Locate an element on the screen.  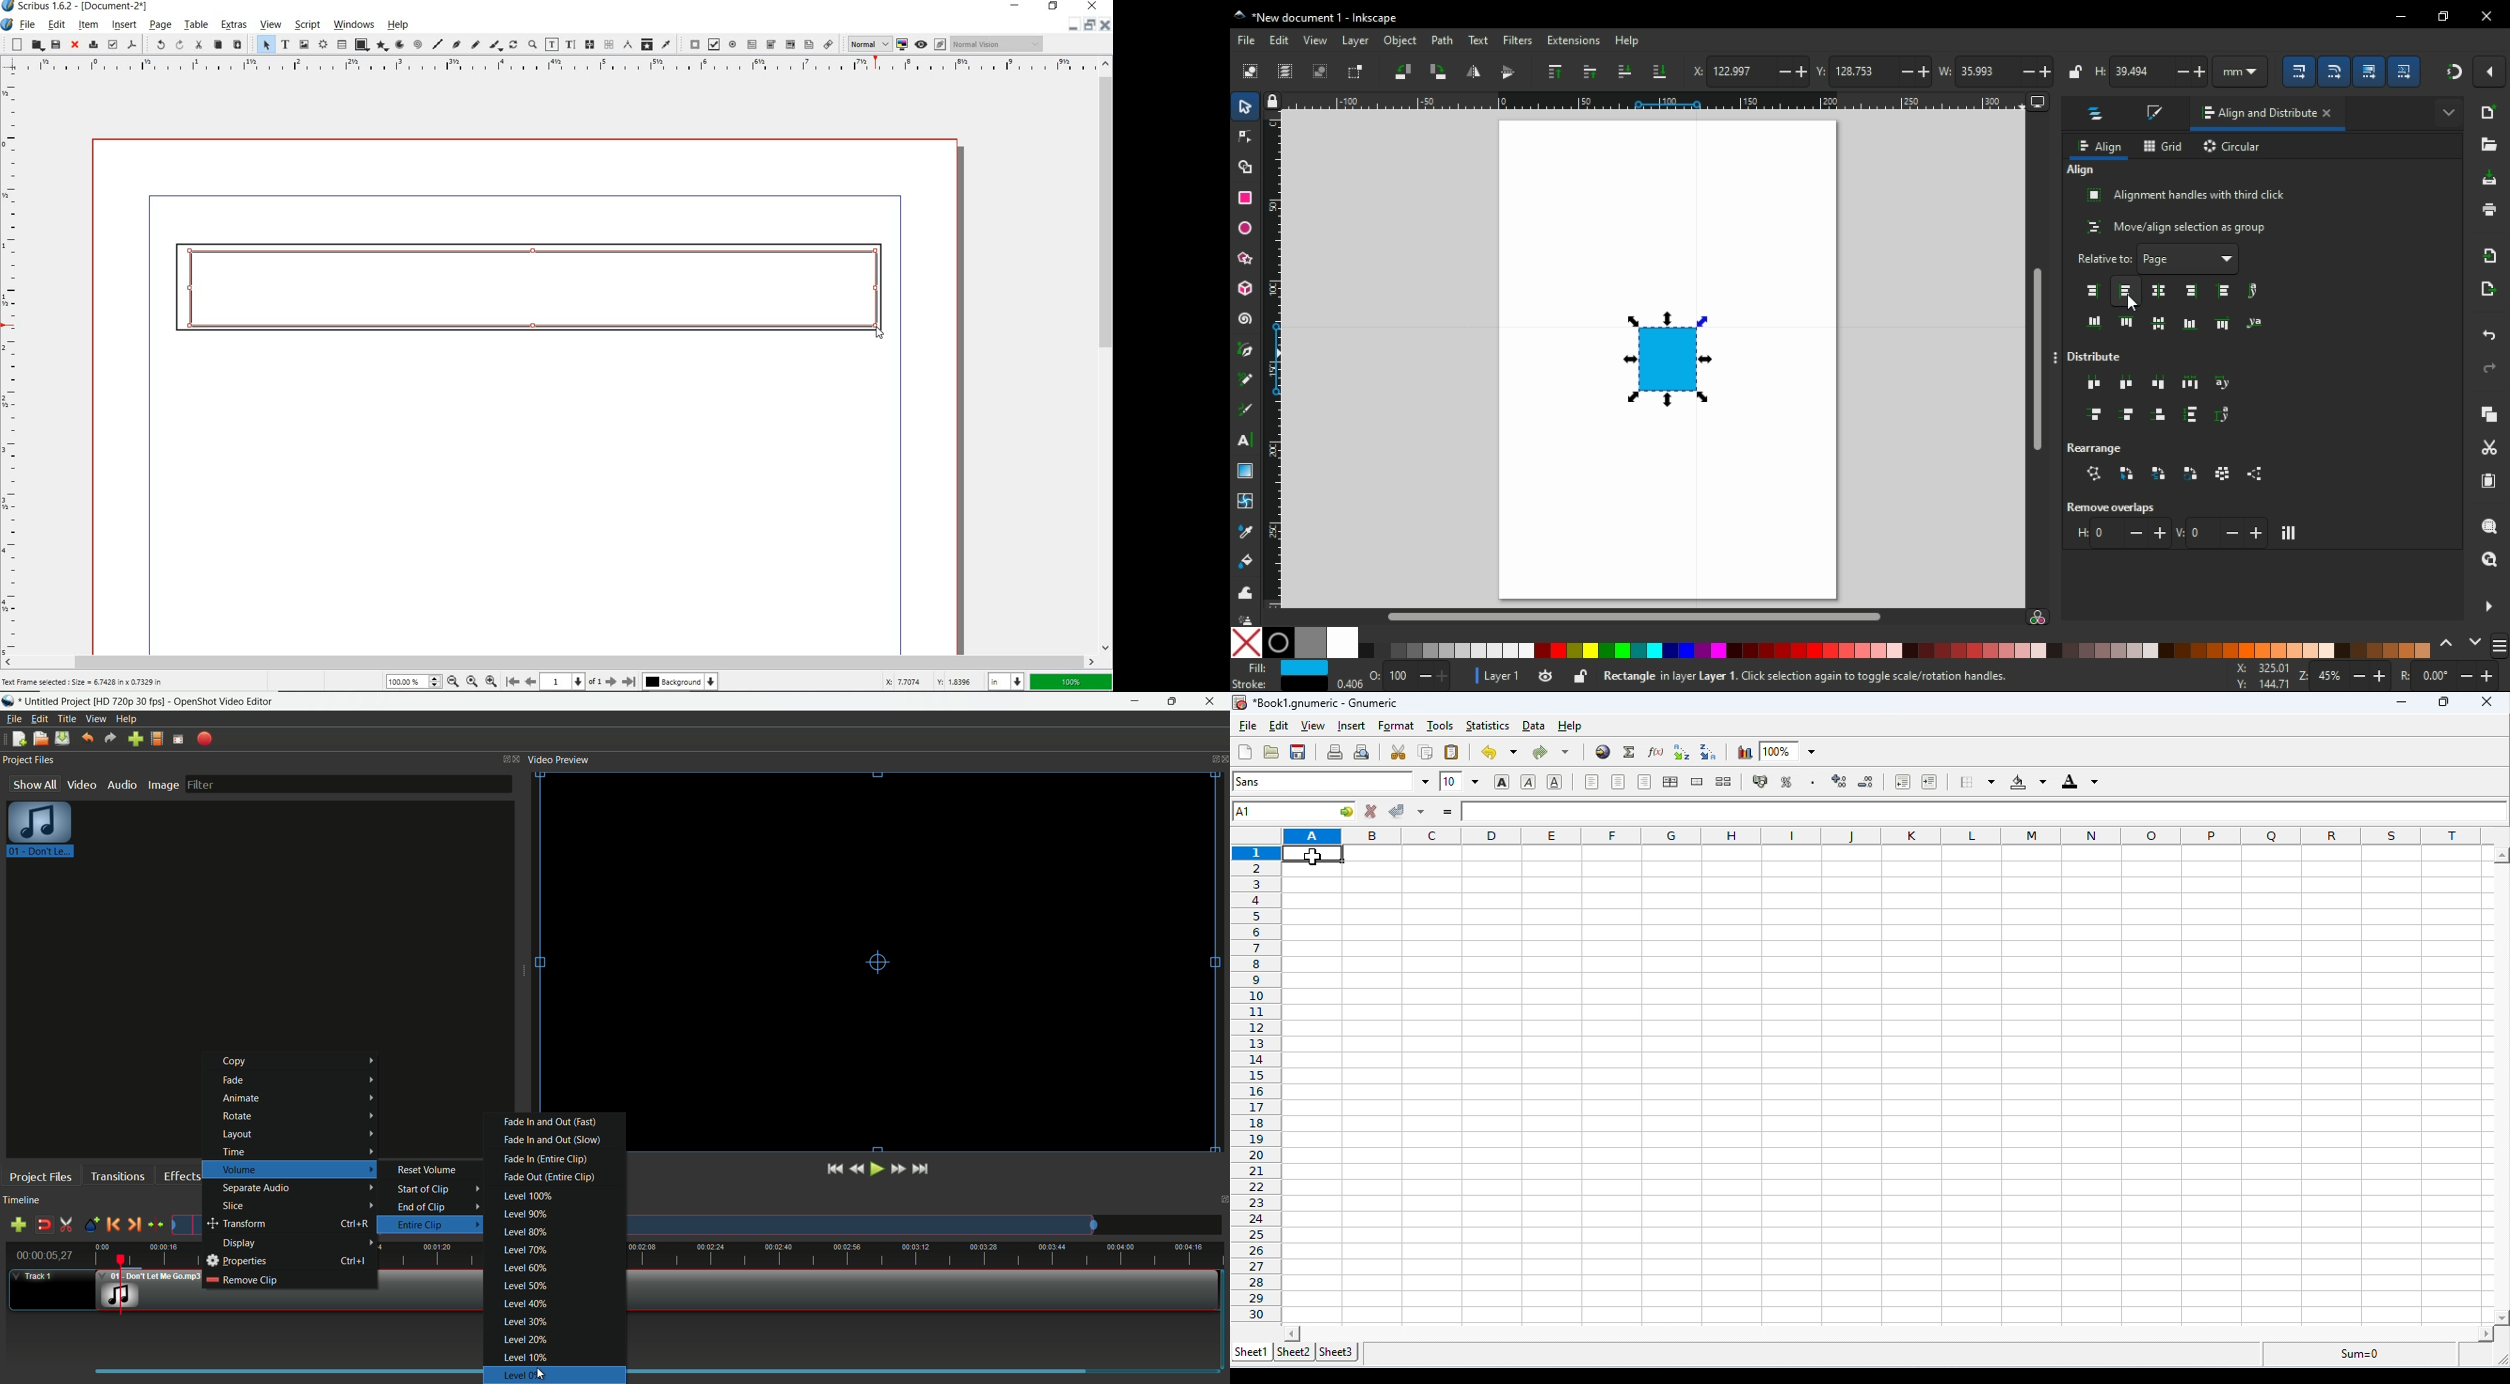
copy is located at coordinates (217, 46).